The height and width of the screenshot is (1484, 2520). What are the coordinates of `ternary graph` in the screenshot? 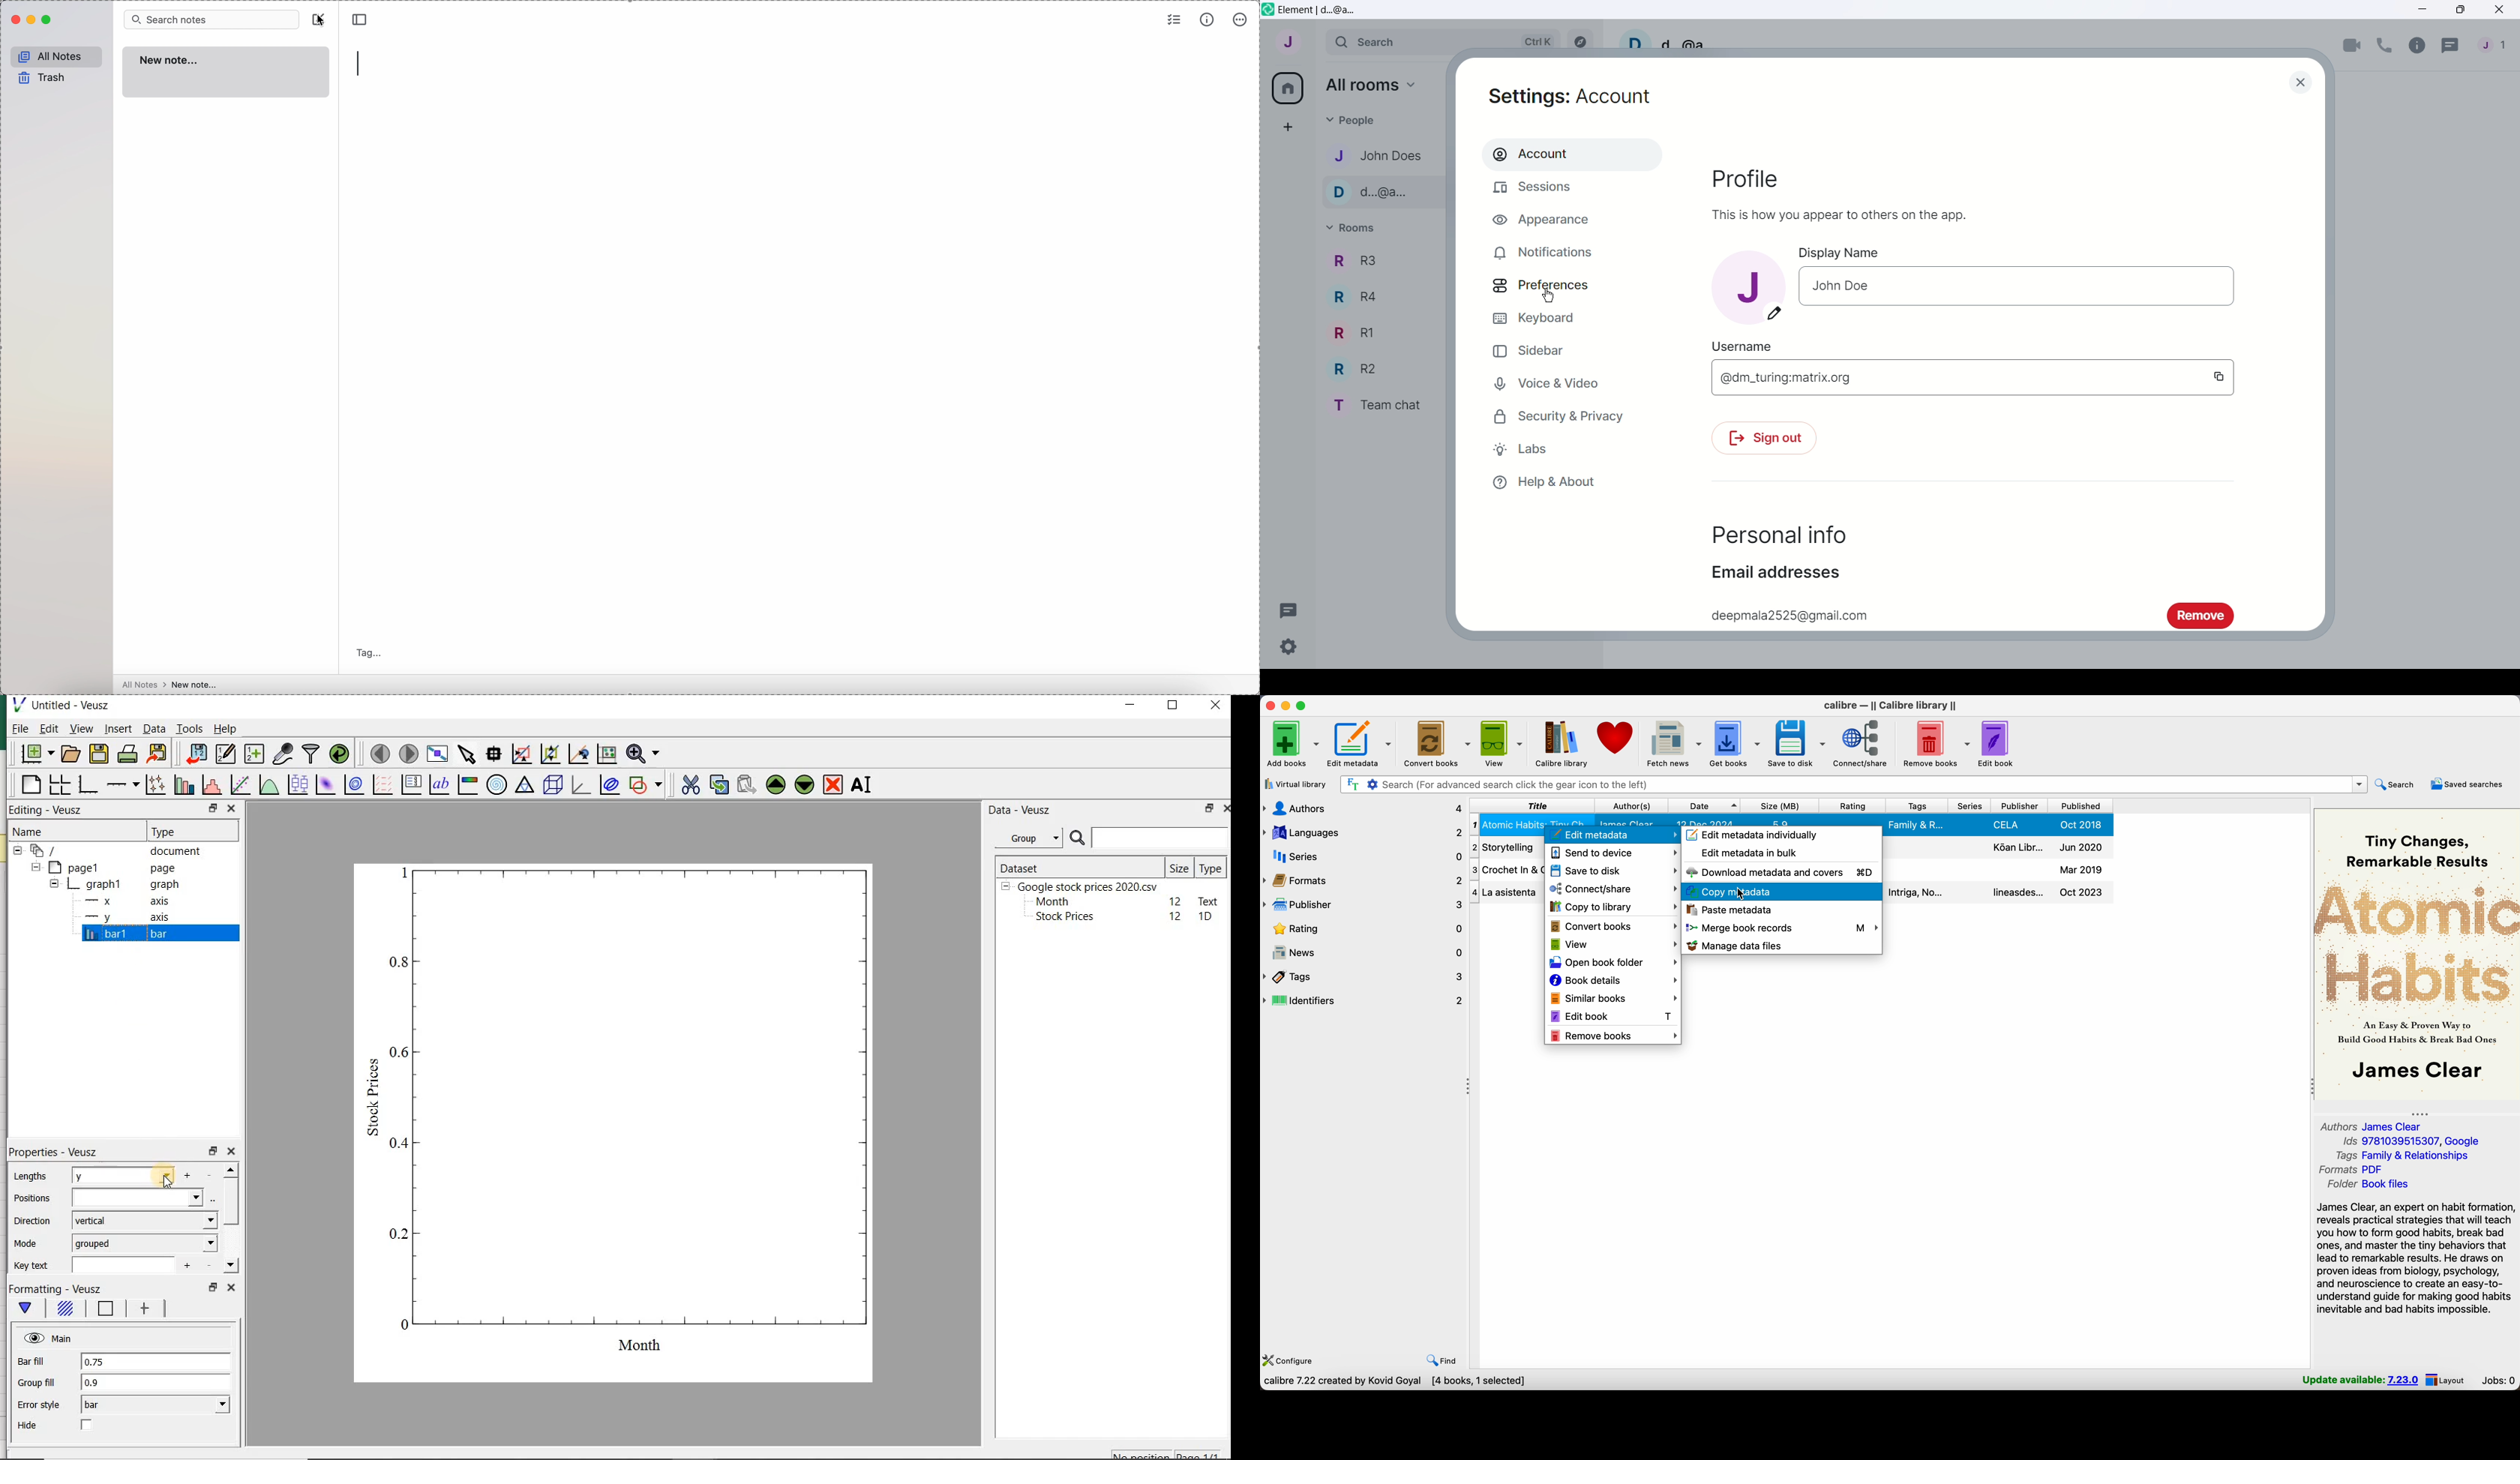 It's located at (524, 786).